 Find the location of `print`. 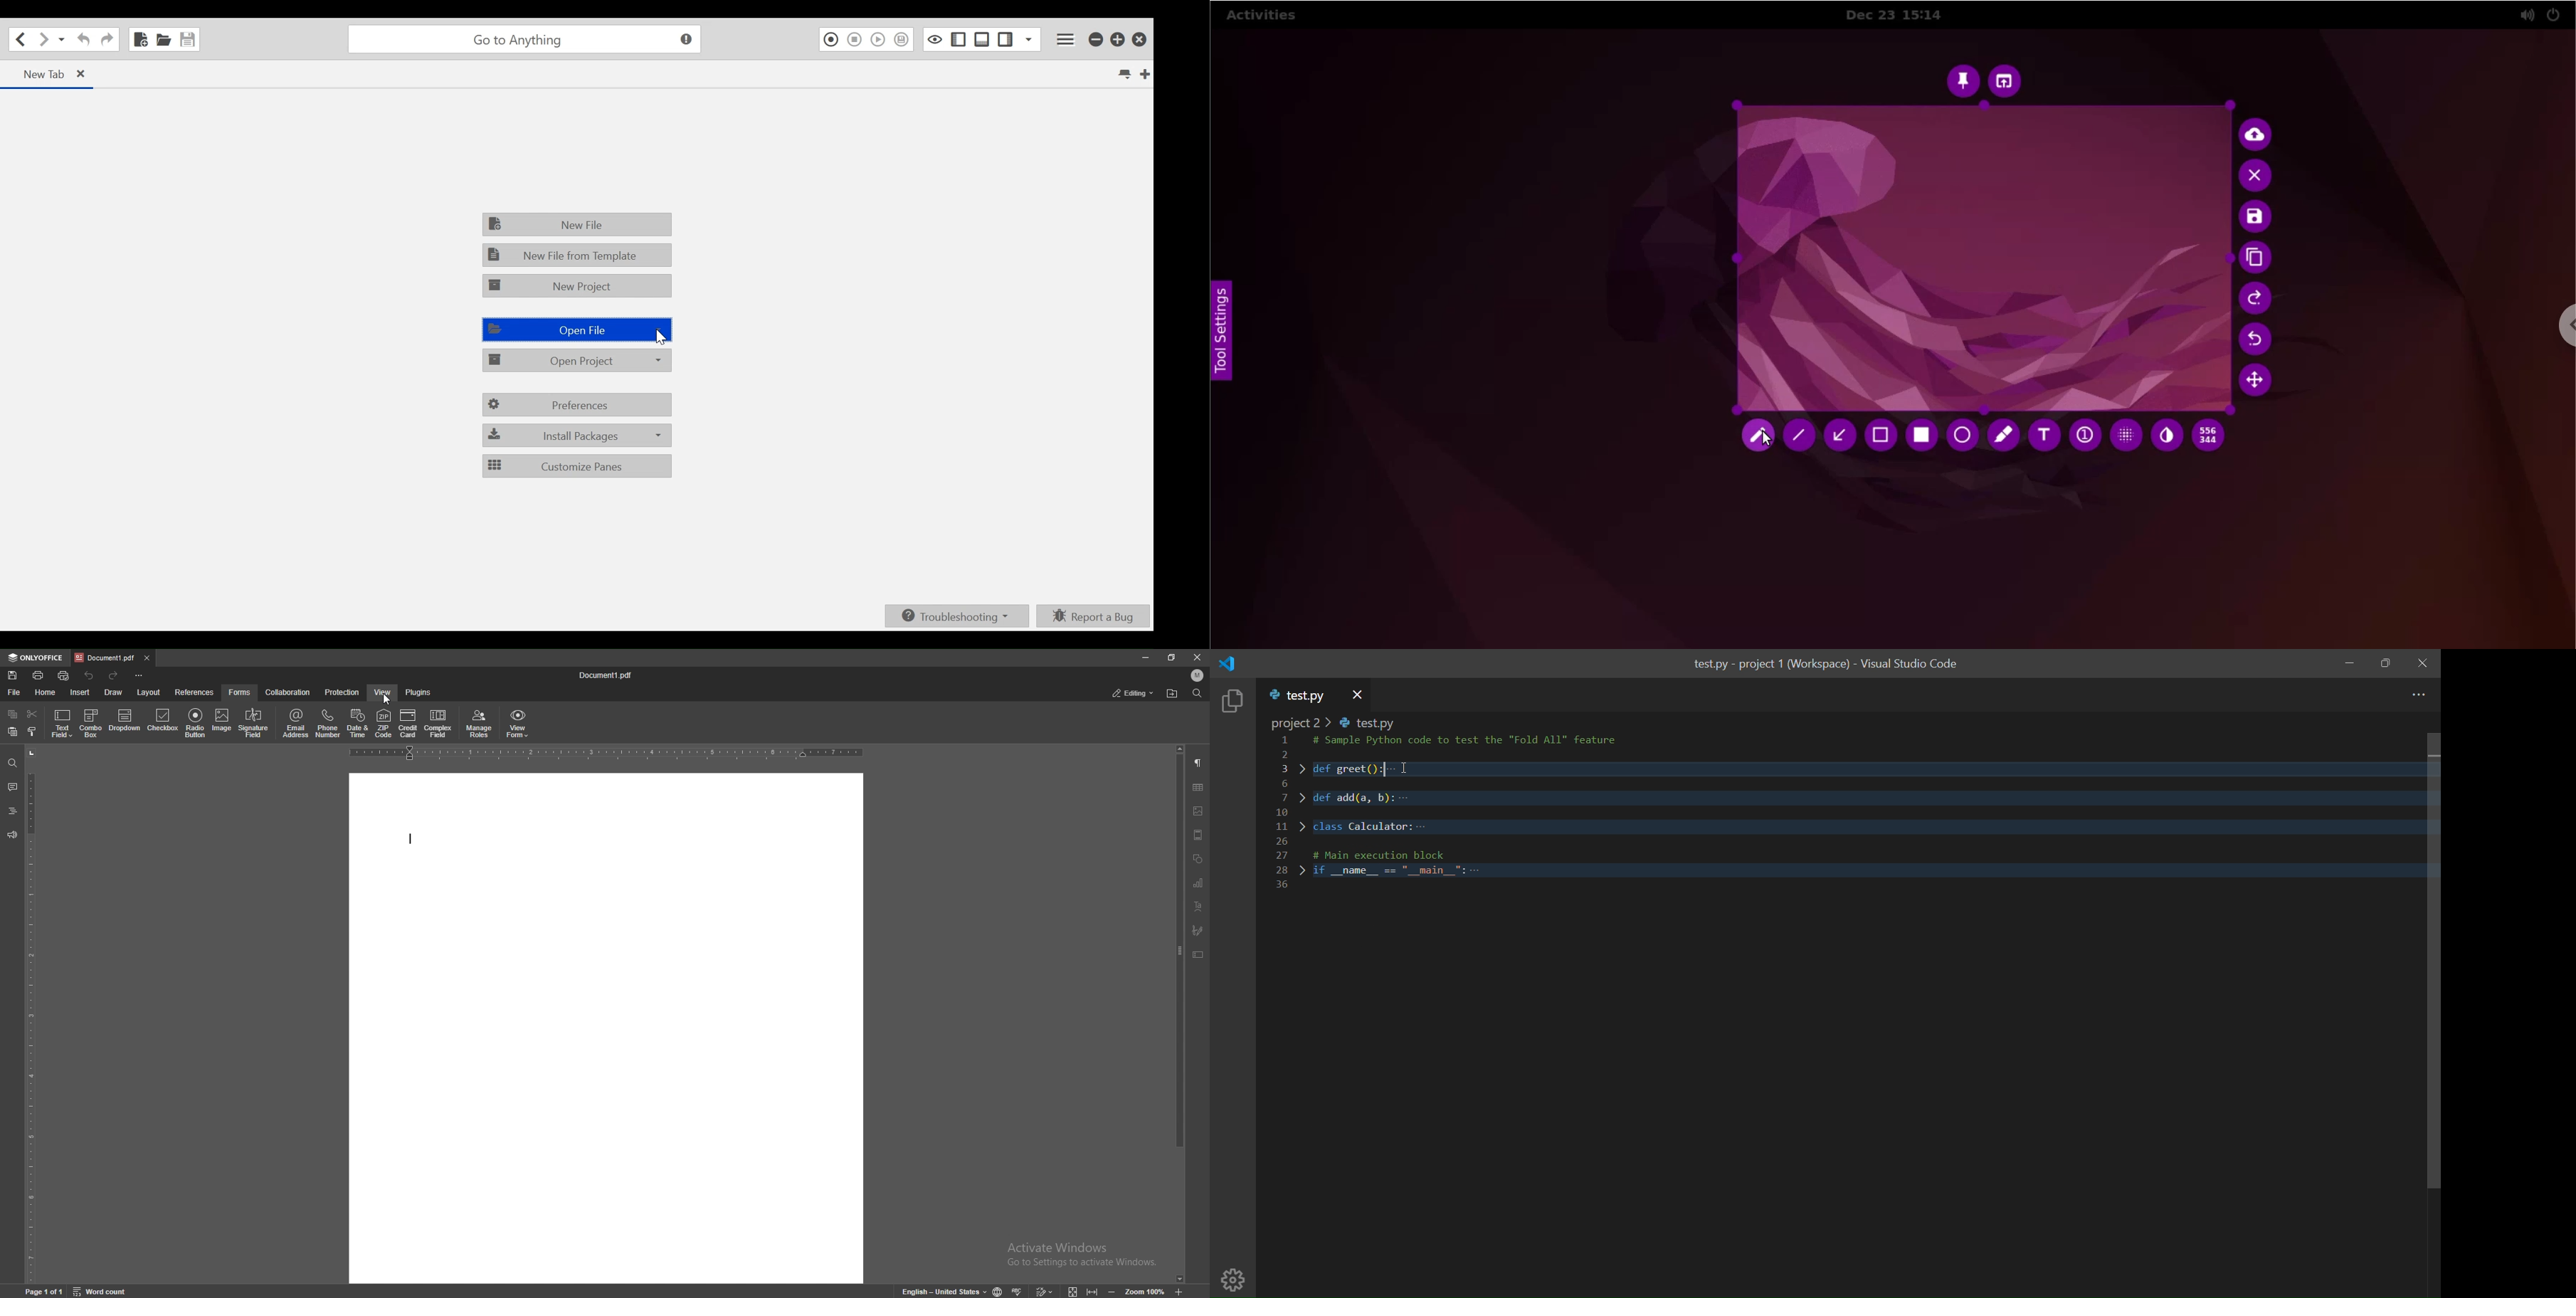

print is located at coordinates (38, 674).